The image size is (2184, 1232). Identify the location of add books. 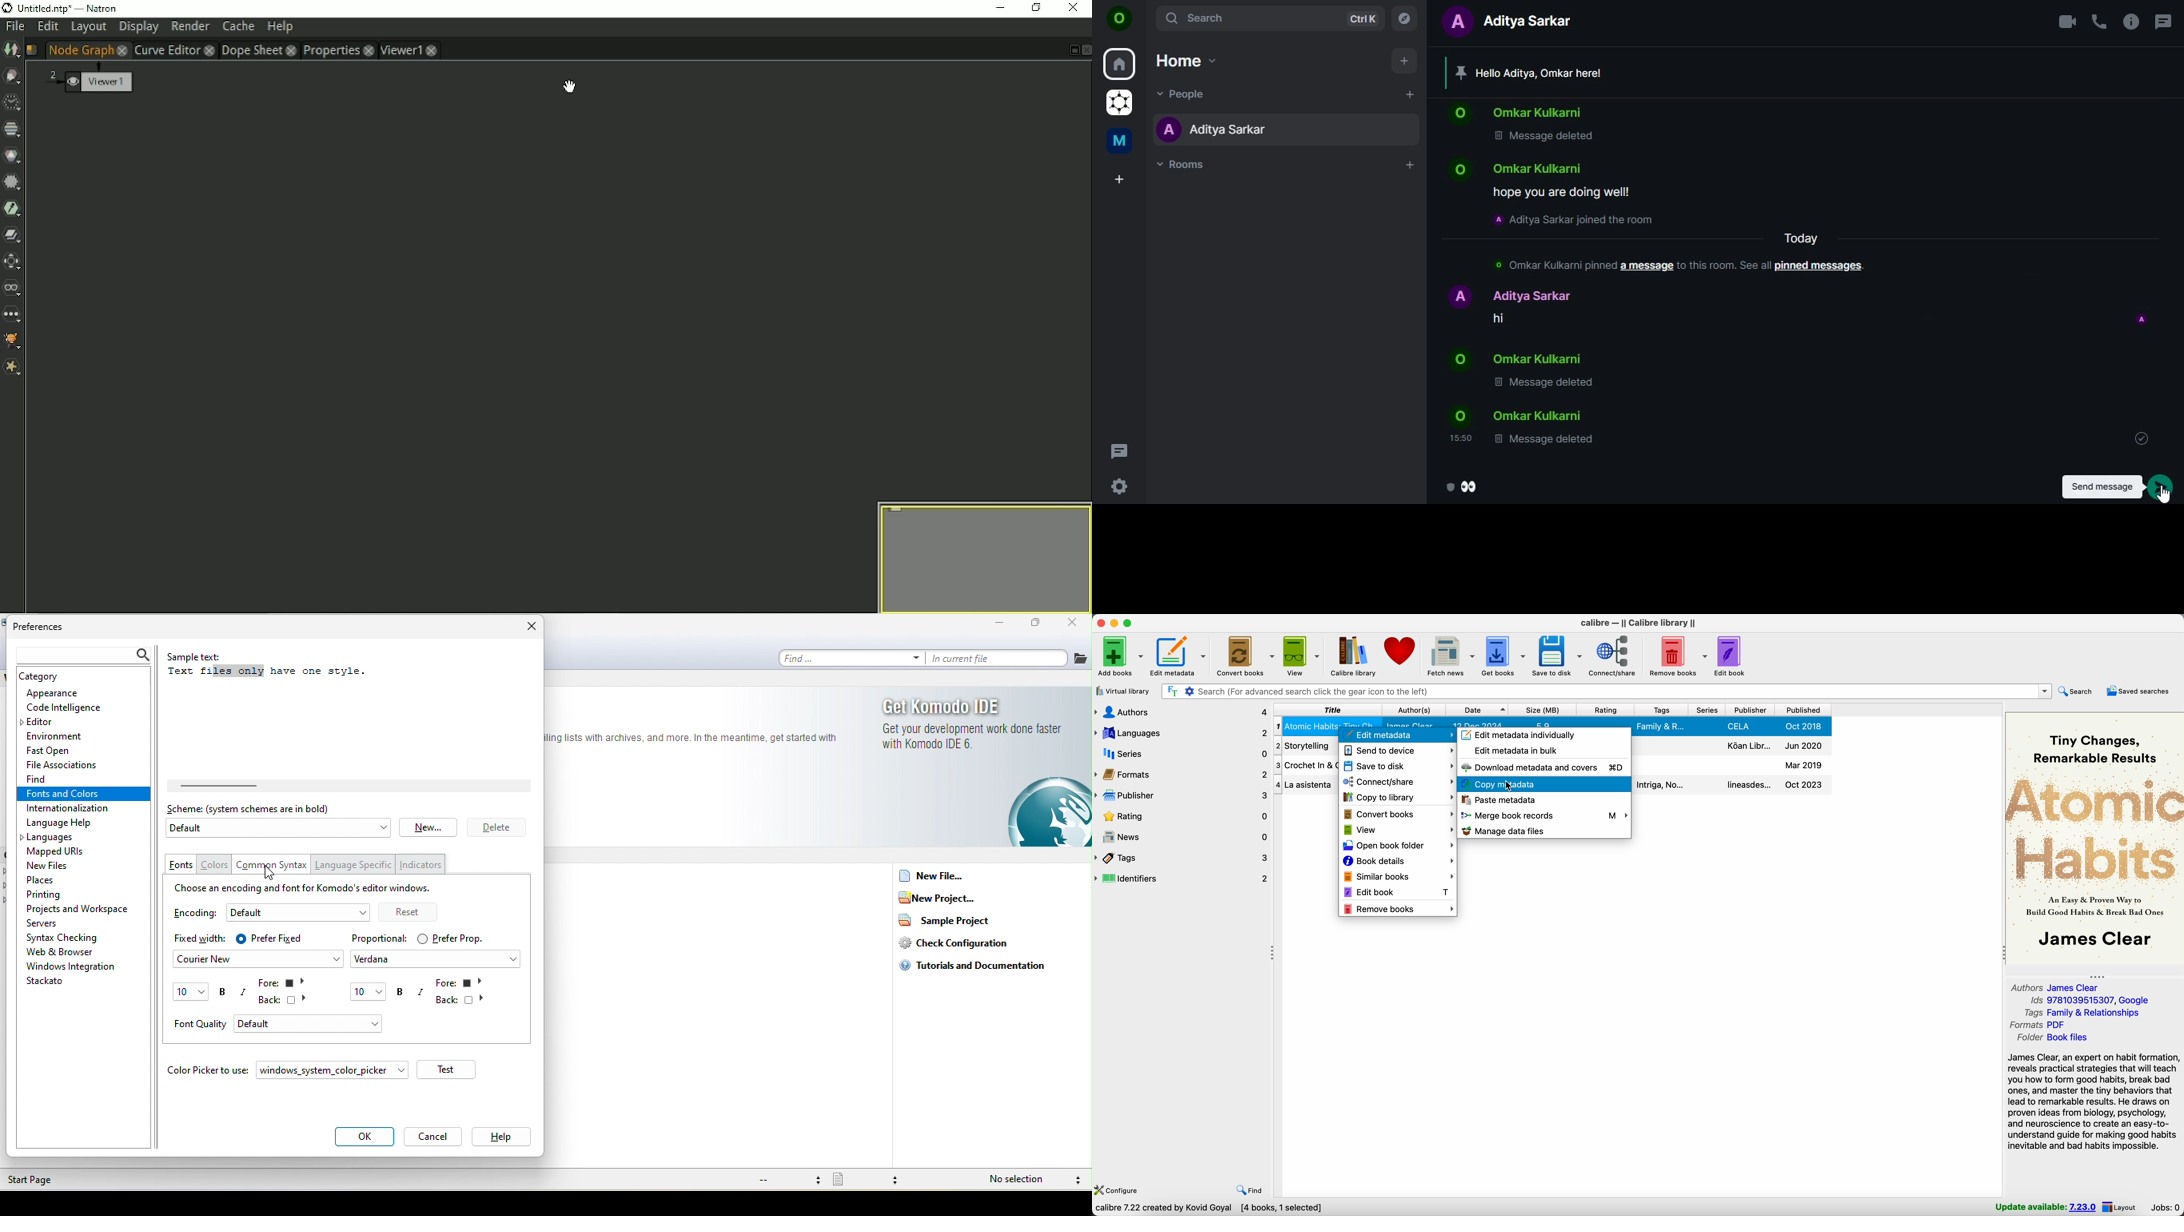
(1119, 658).